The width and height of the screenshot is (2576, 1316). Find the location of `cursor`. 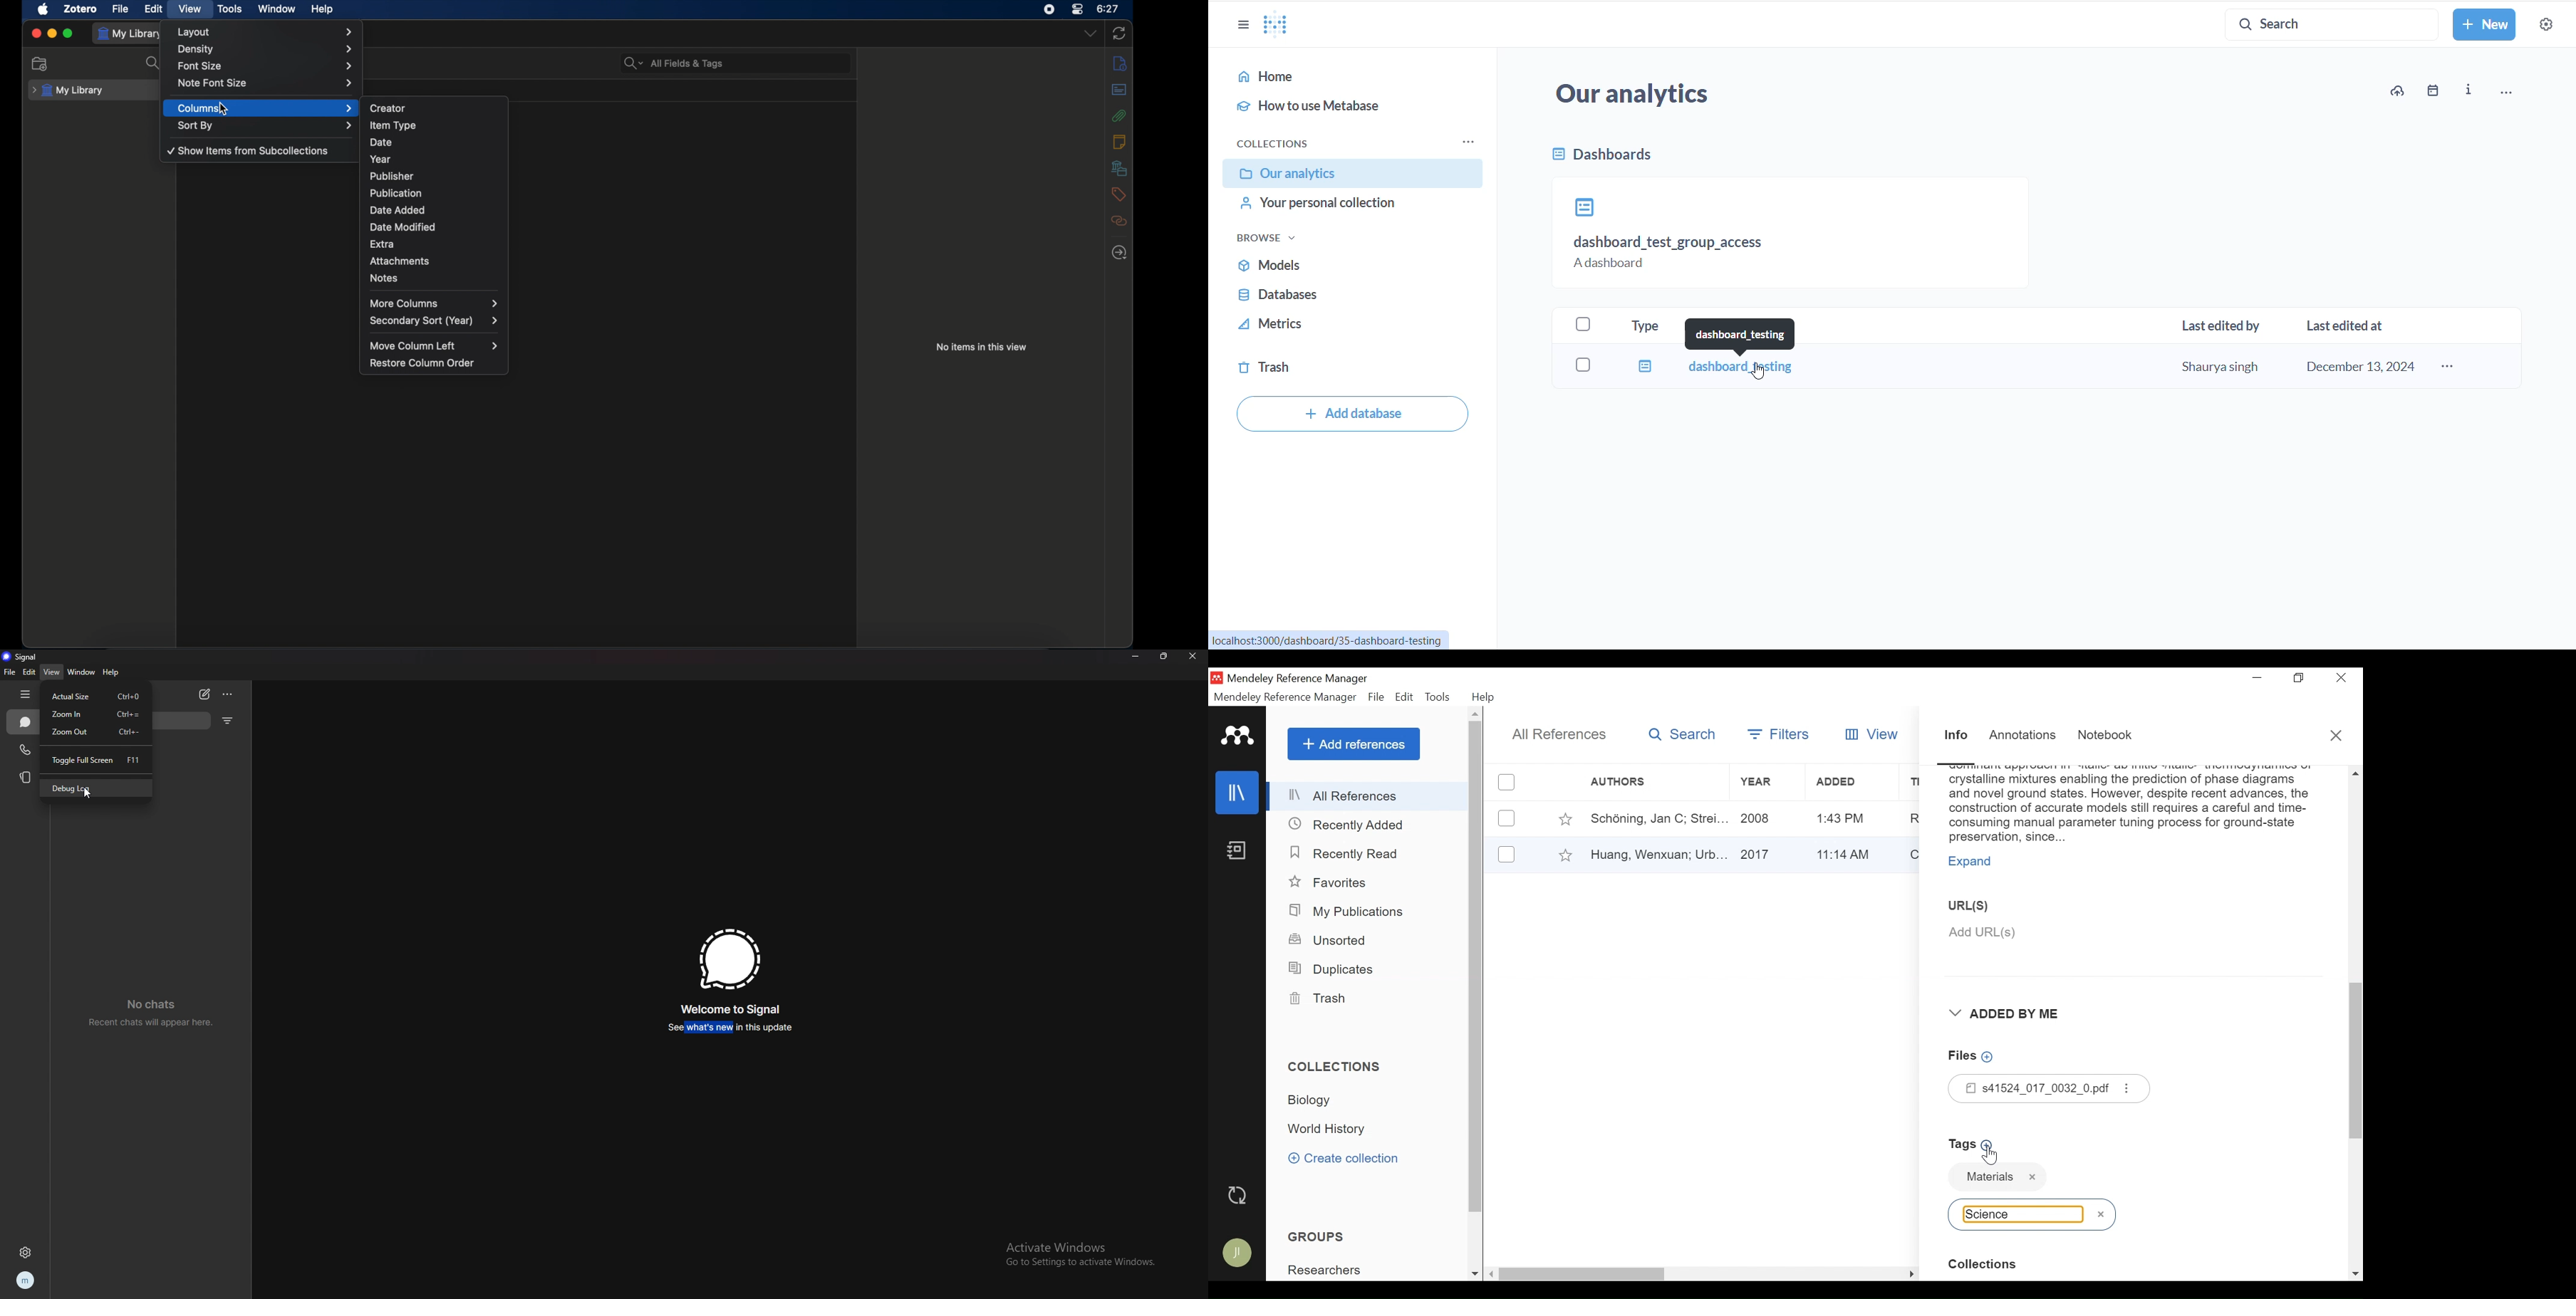

cursor is located at coordinates (225, 107).